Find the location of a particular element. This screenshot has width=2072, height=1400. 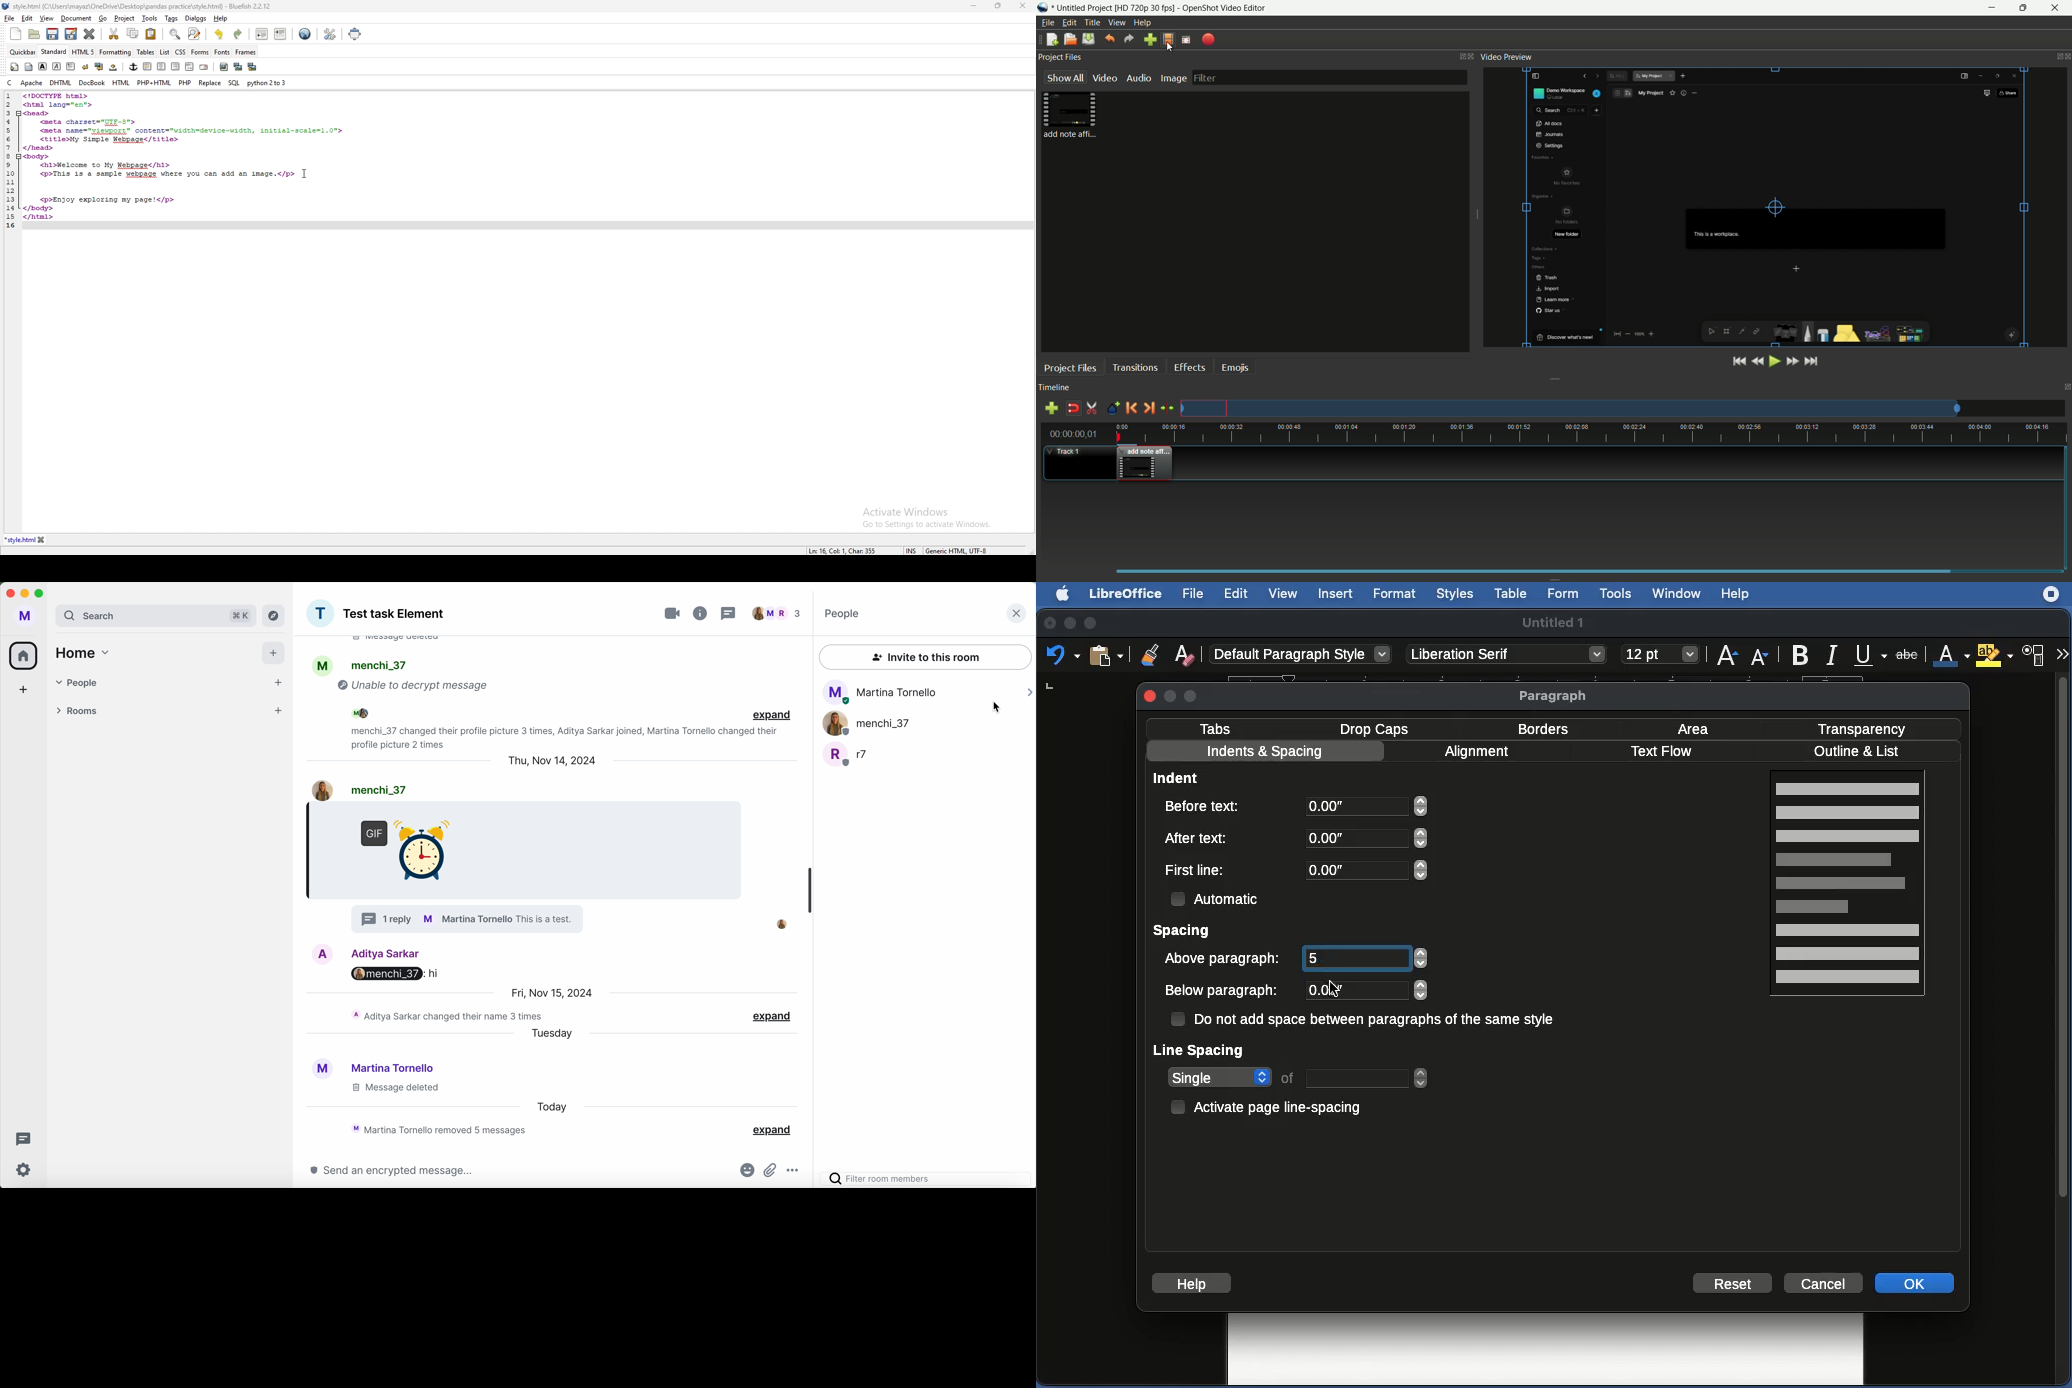

add is located at coordinates (277, 710).